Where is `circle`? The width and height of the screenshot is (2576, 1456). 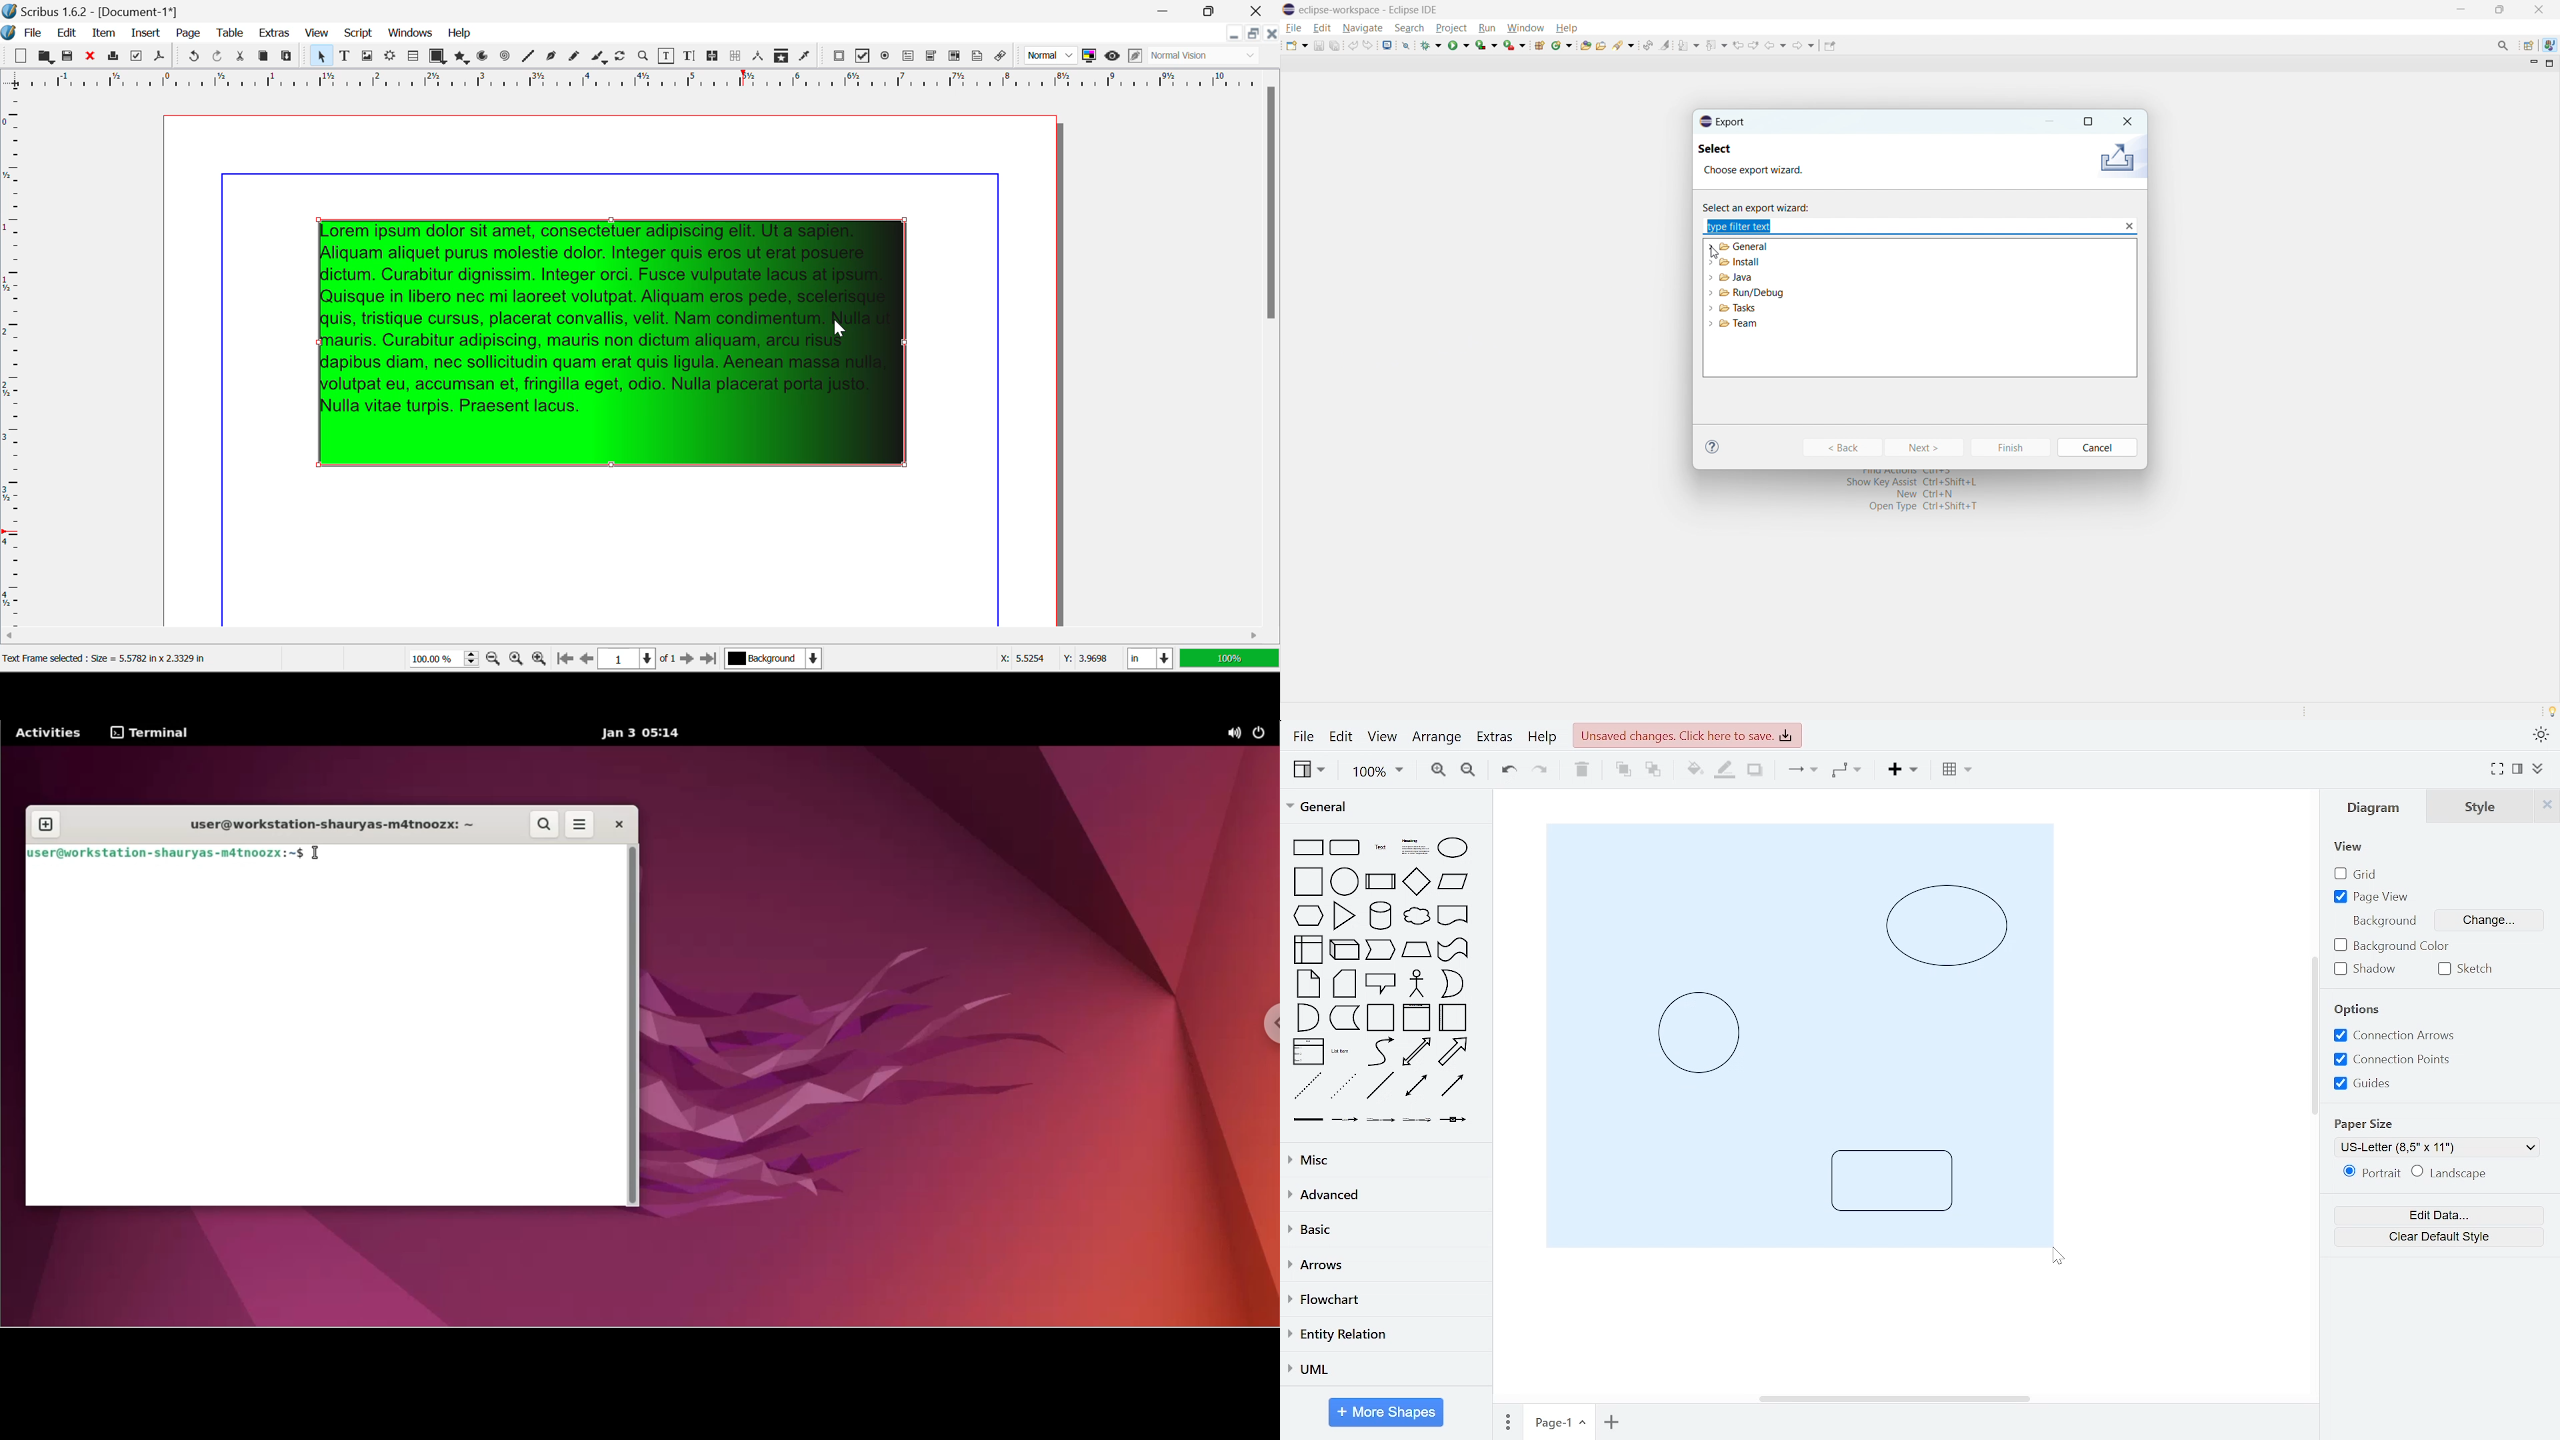 circle is located at coordinates (1345, 881).